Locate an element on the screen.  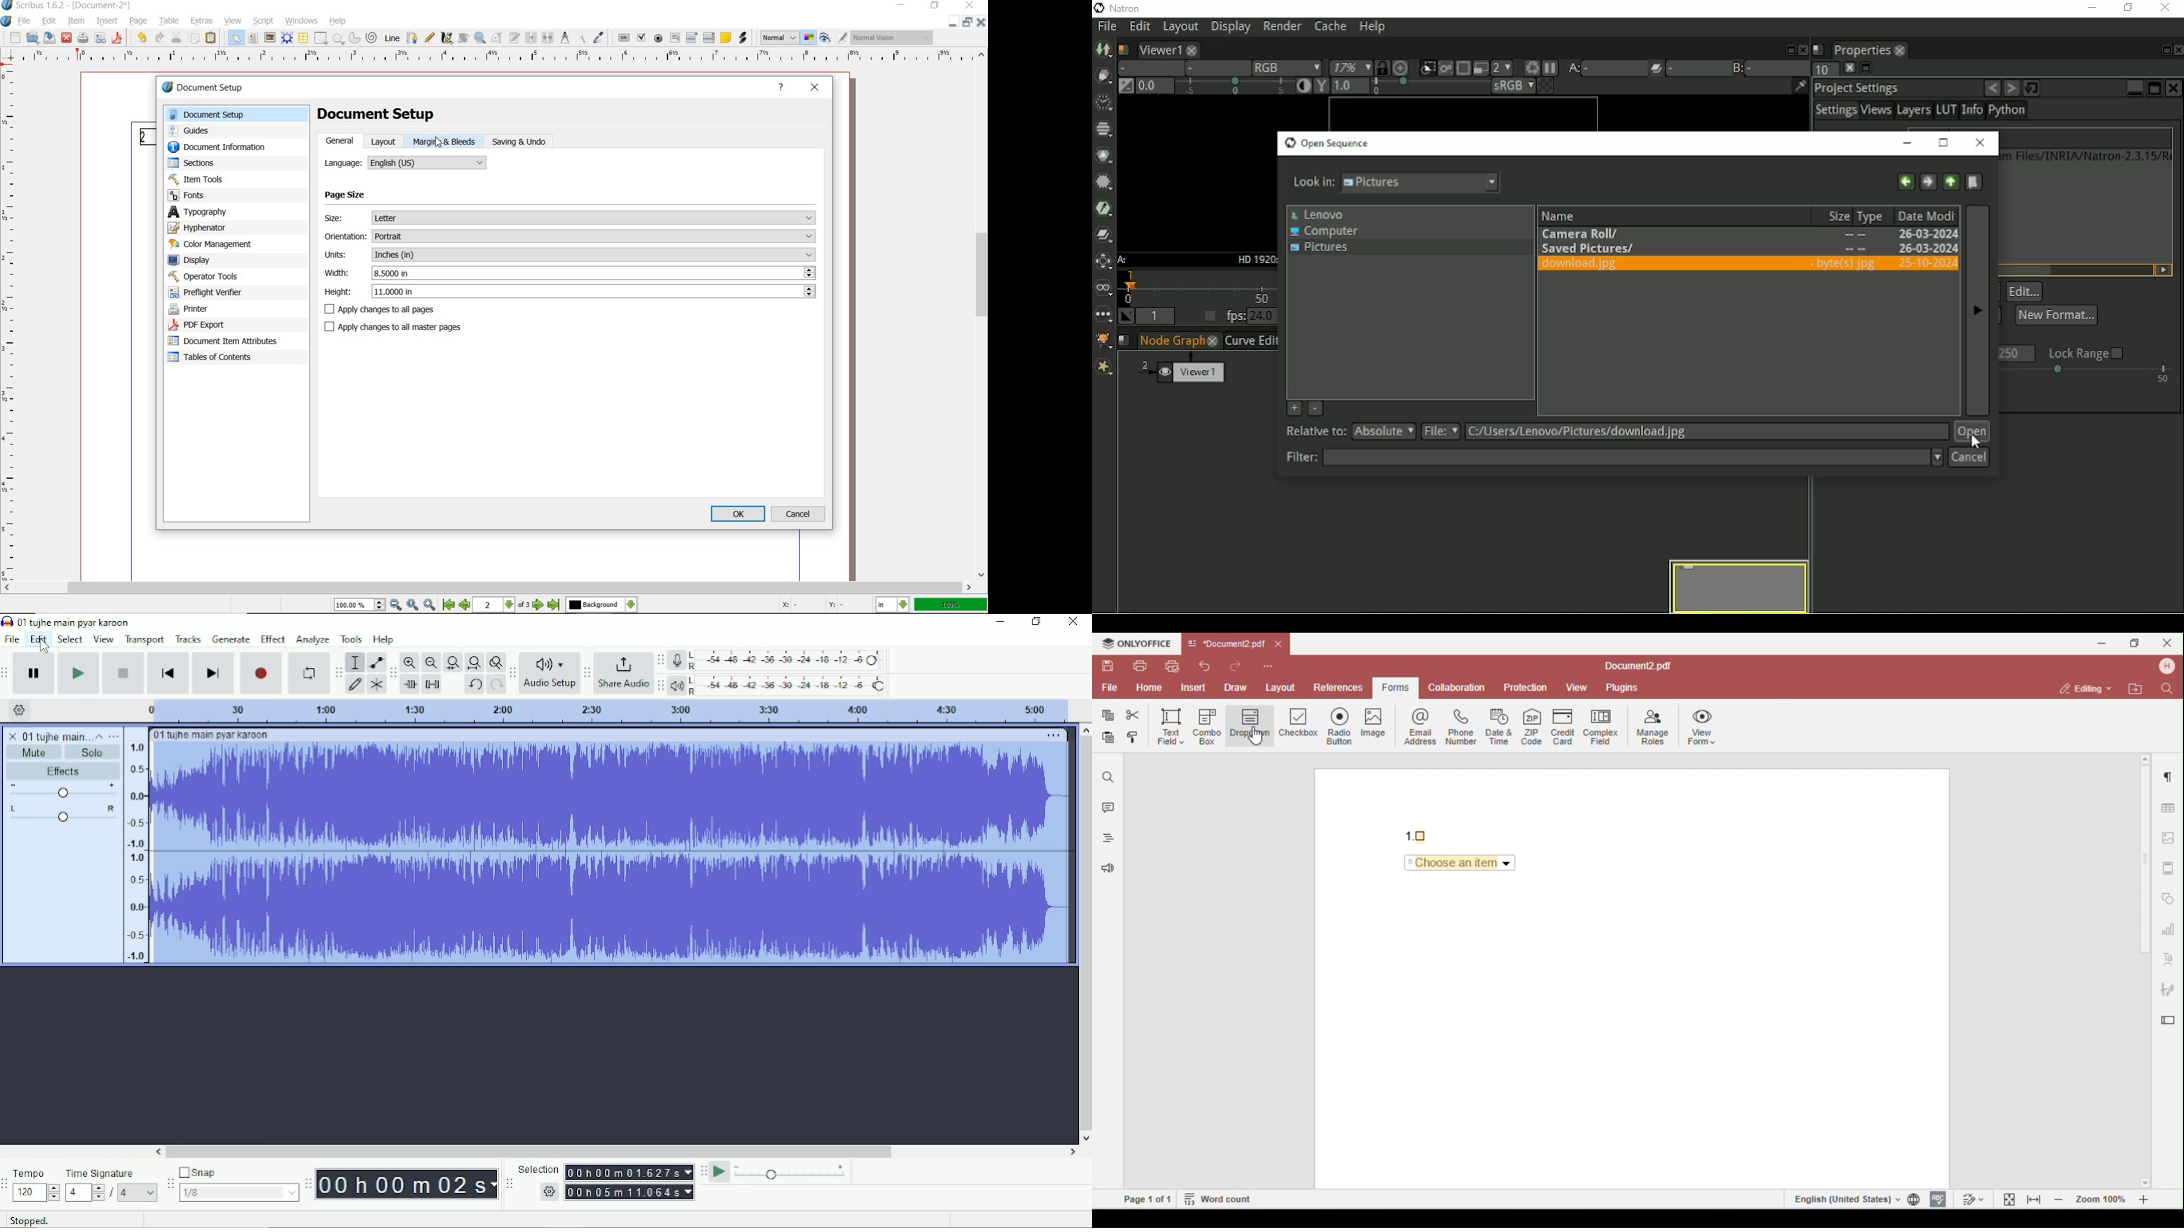
Gain is located at coordinates (1210, 88).